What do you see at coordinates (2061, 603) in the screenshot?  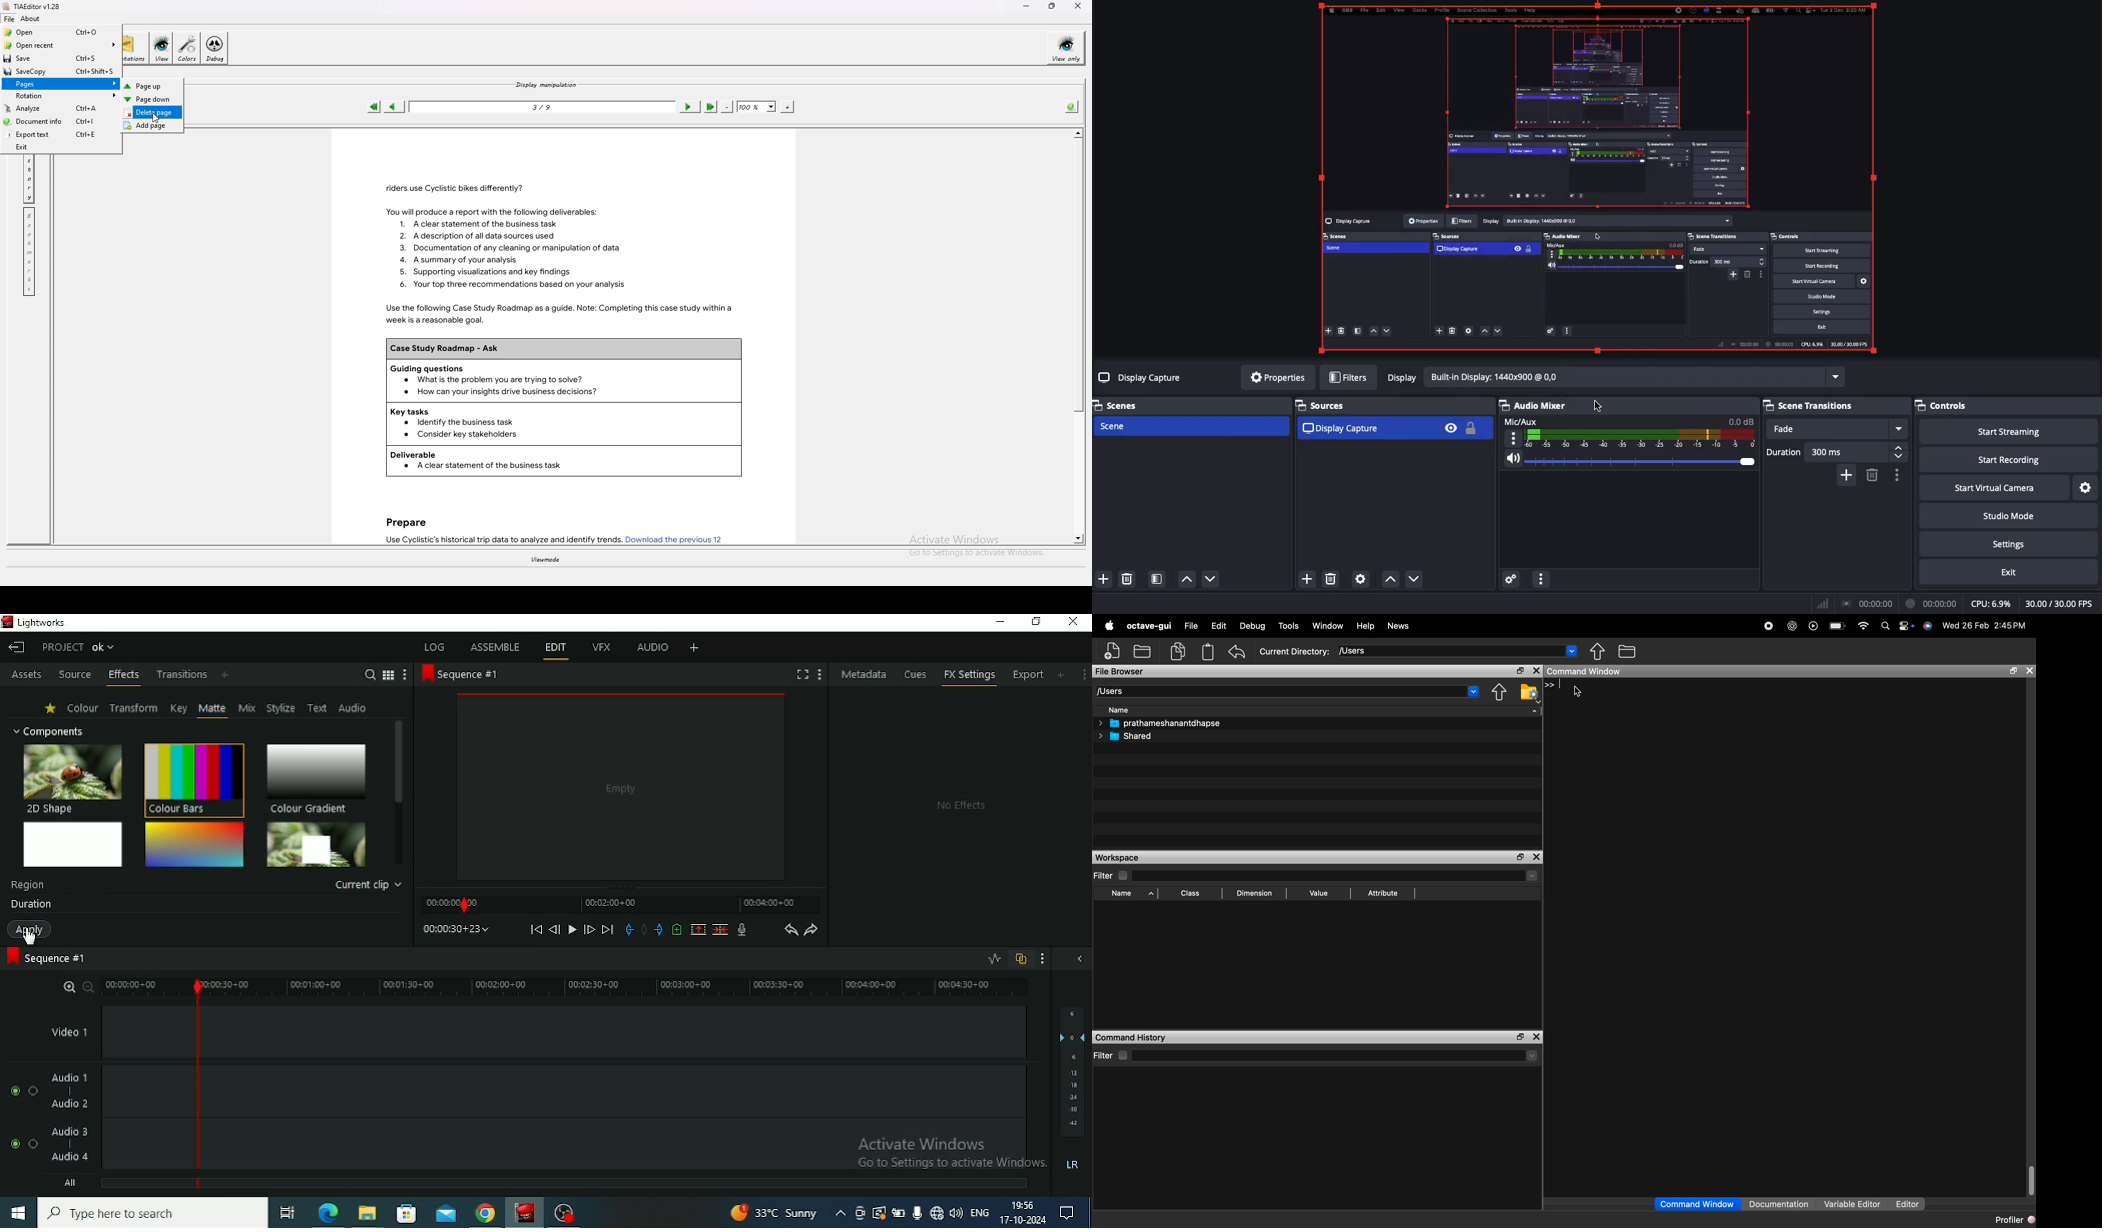 I see `FPS` at bounding box center [2061, 603].